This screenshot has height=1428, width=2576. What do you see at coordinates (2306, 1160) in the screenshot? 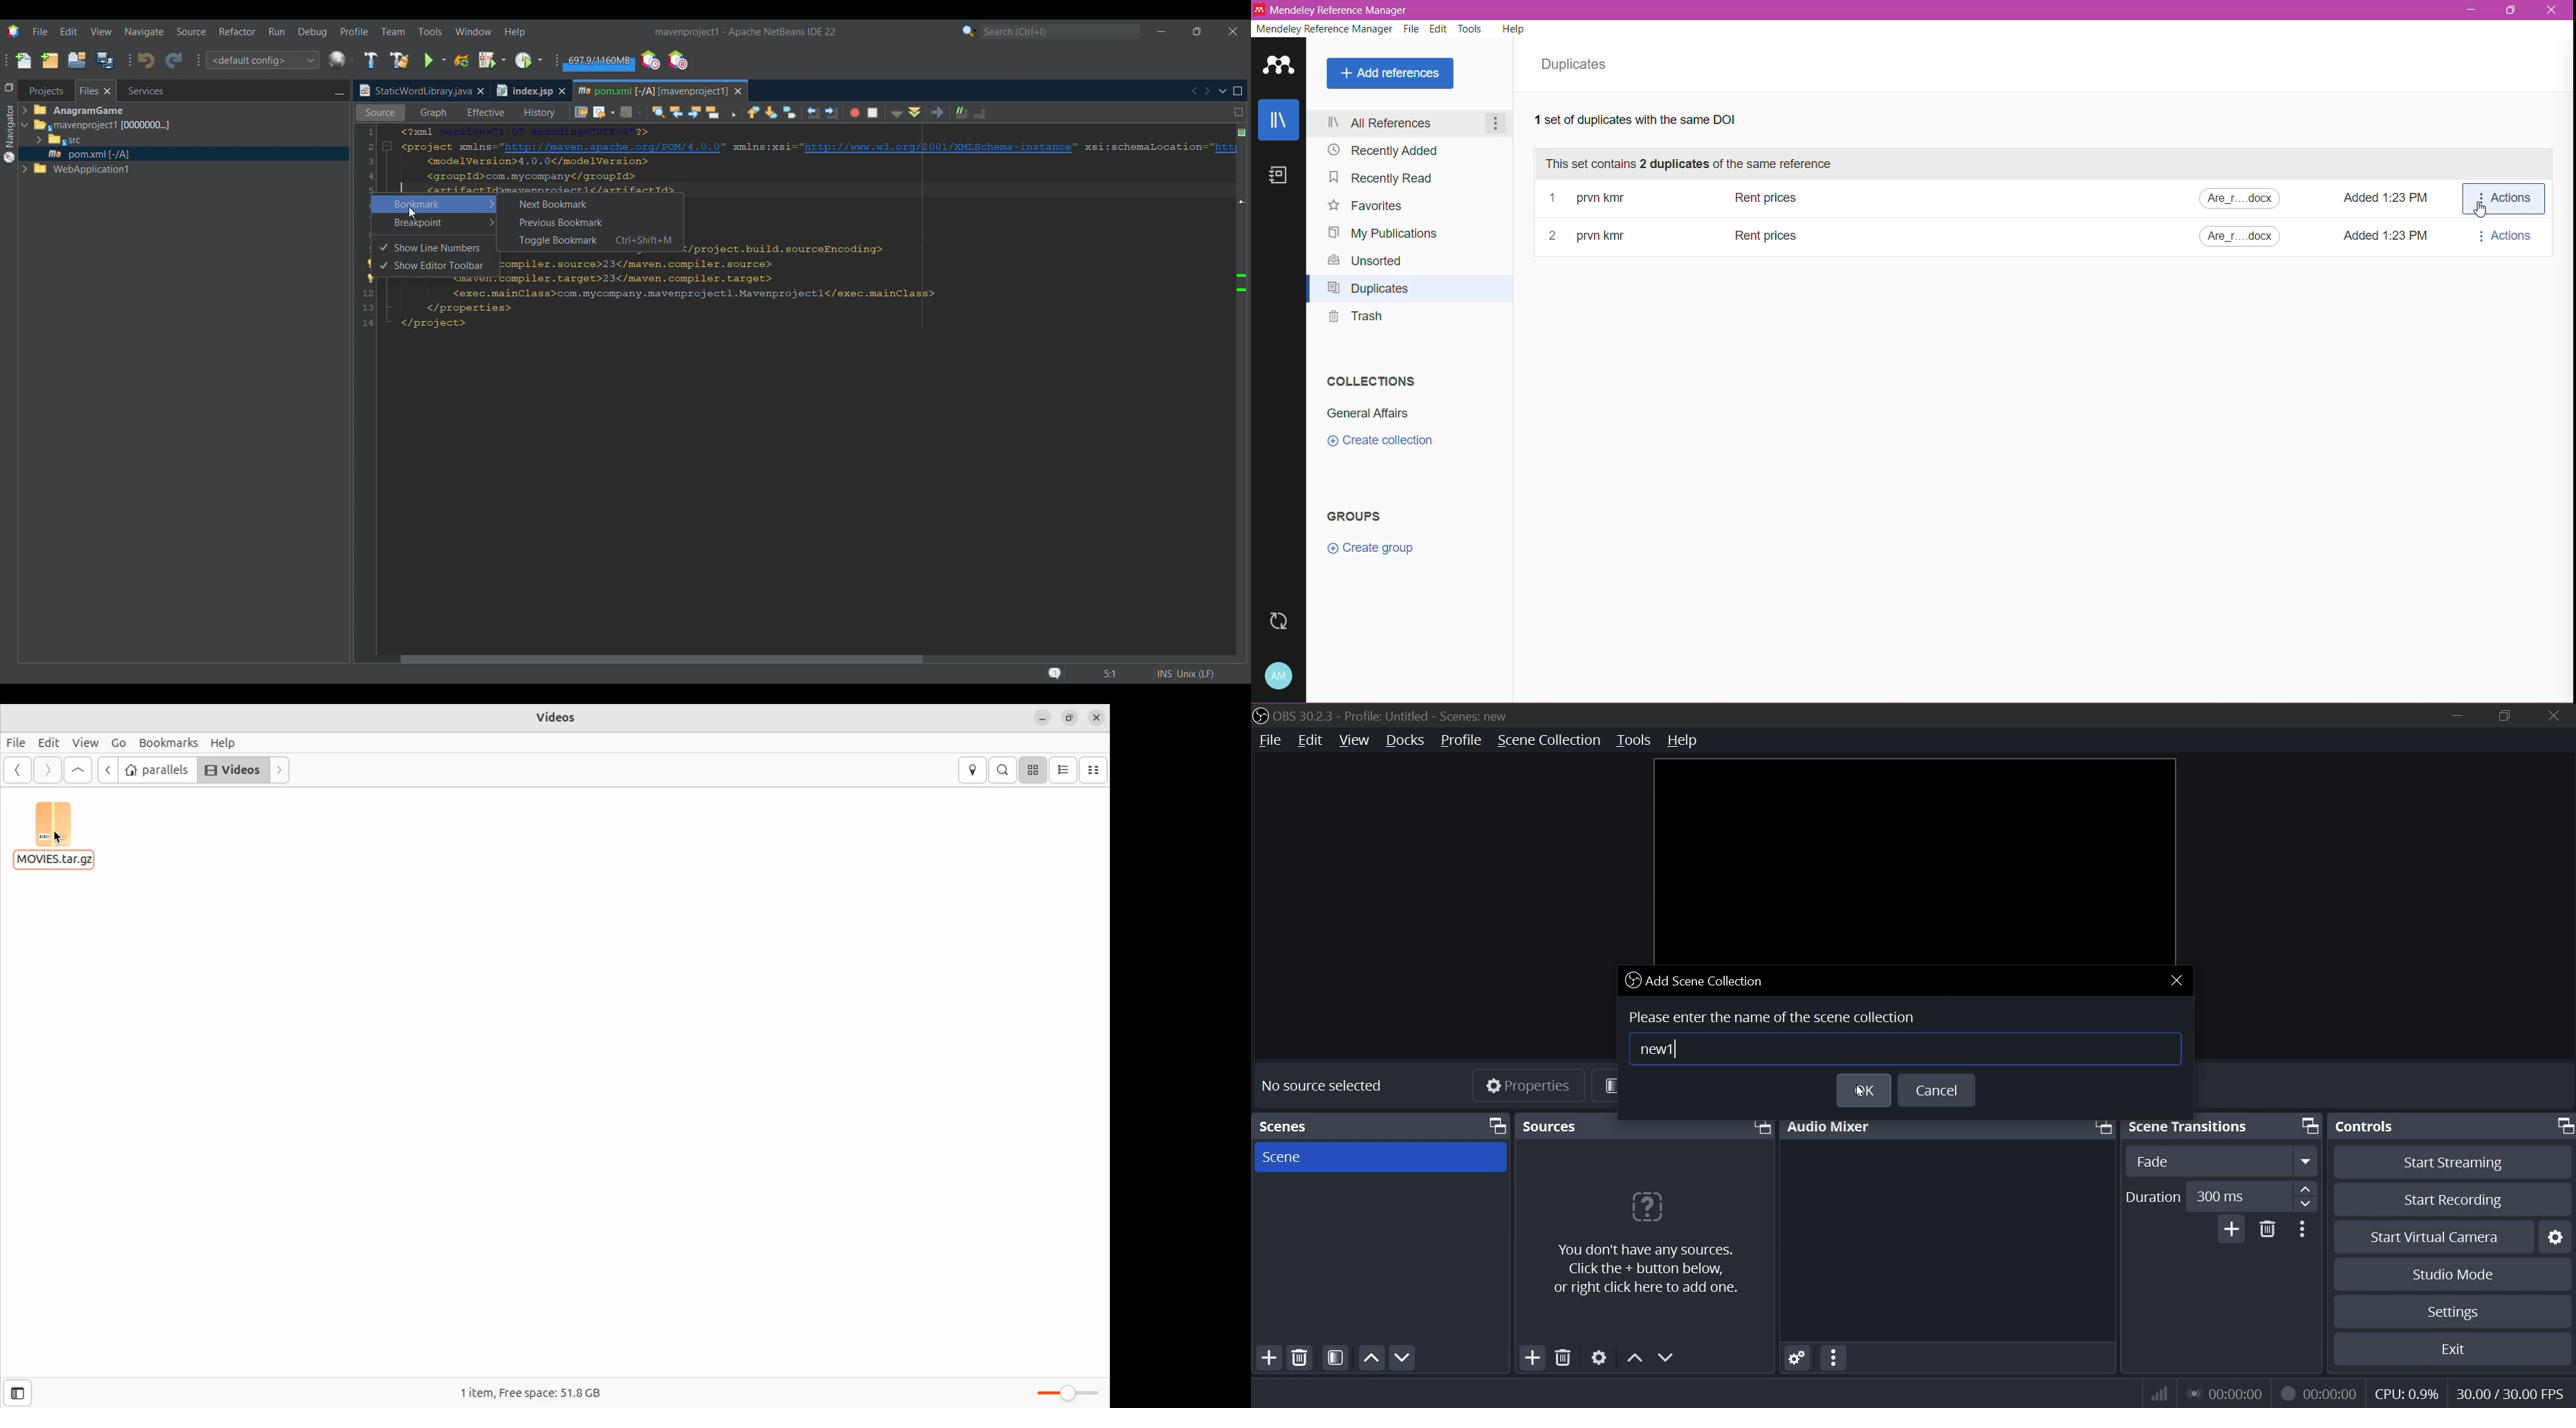
I see `expand` at bounding box center [2306, 1160].